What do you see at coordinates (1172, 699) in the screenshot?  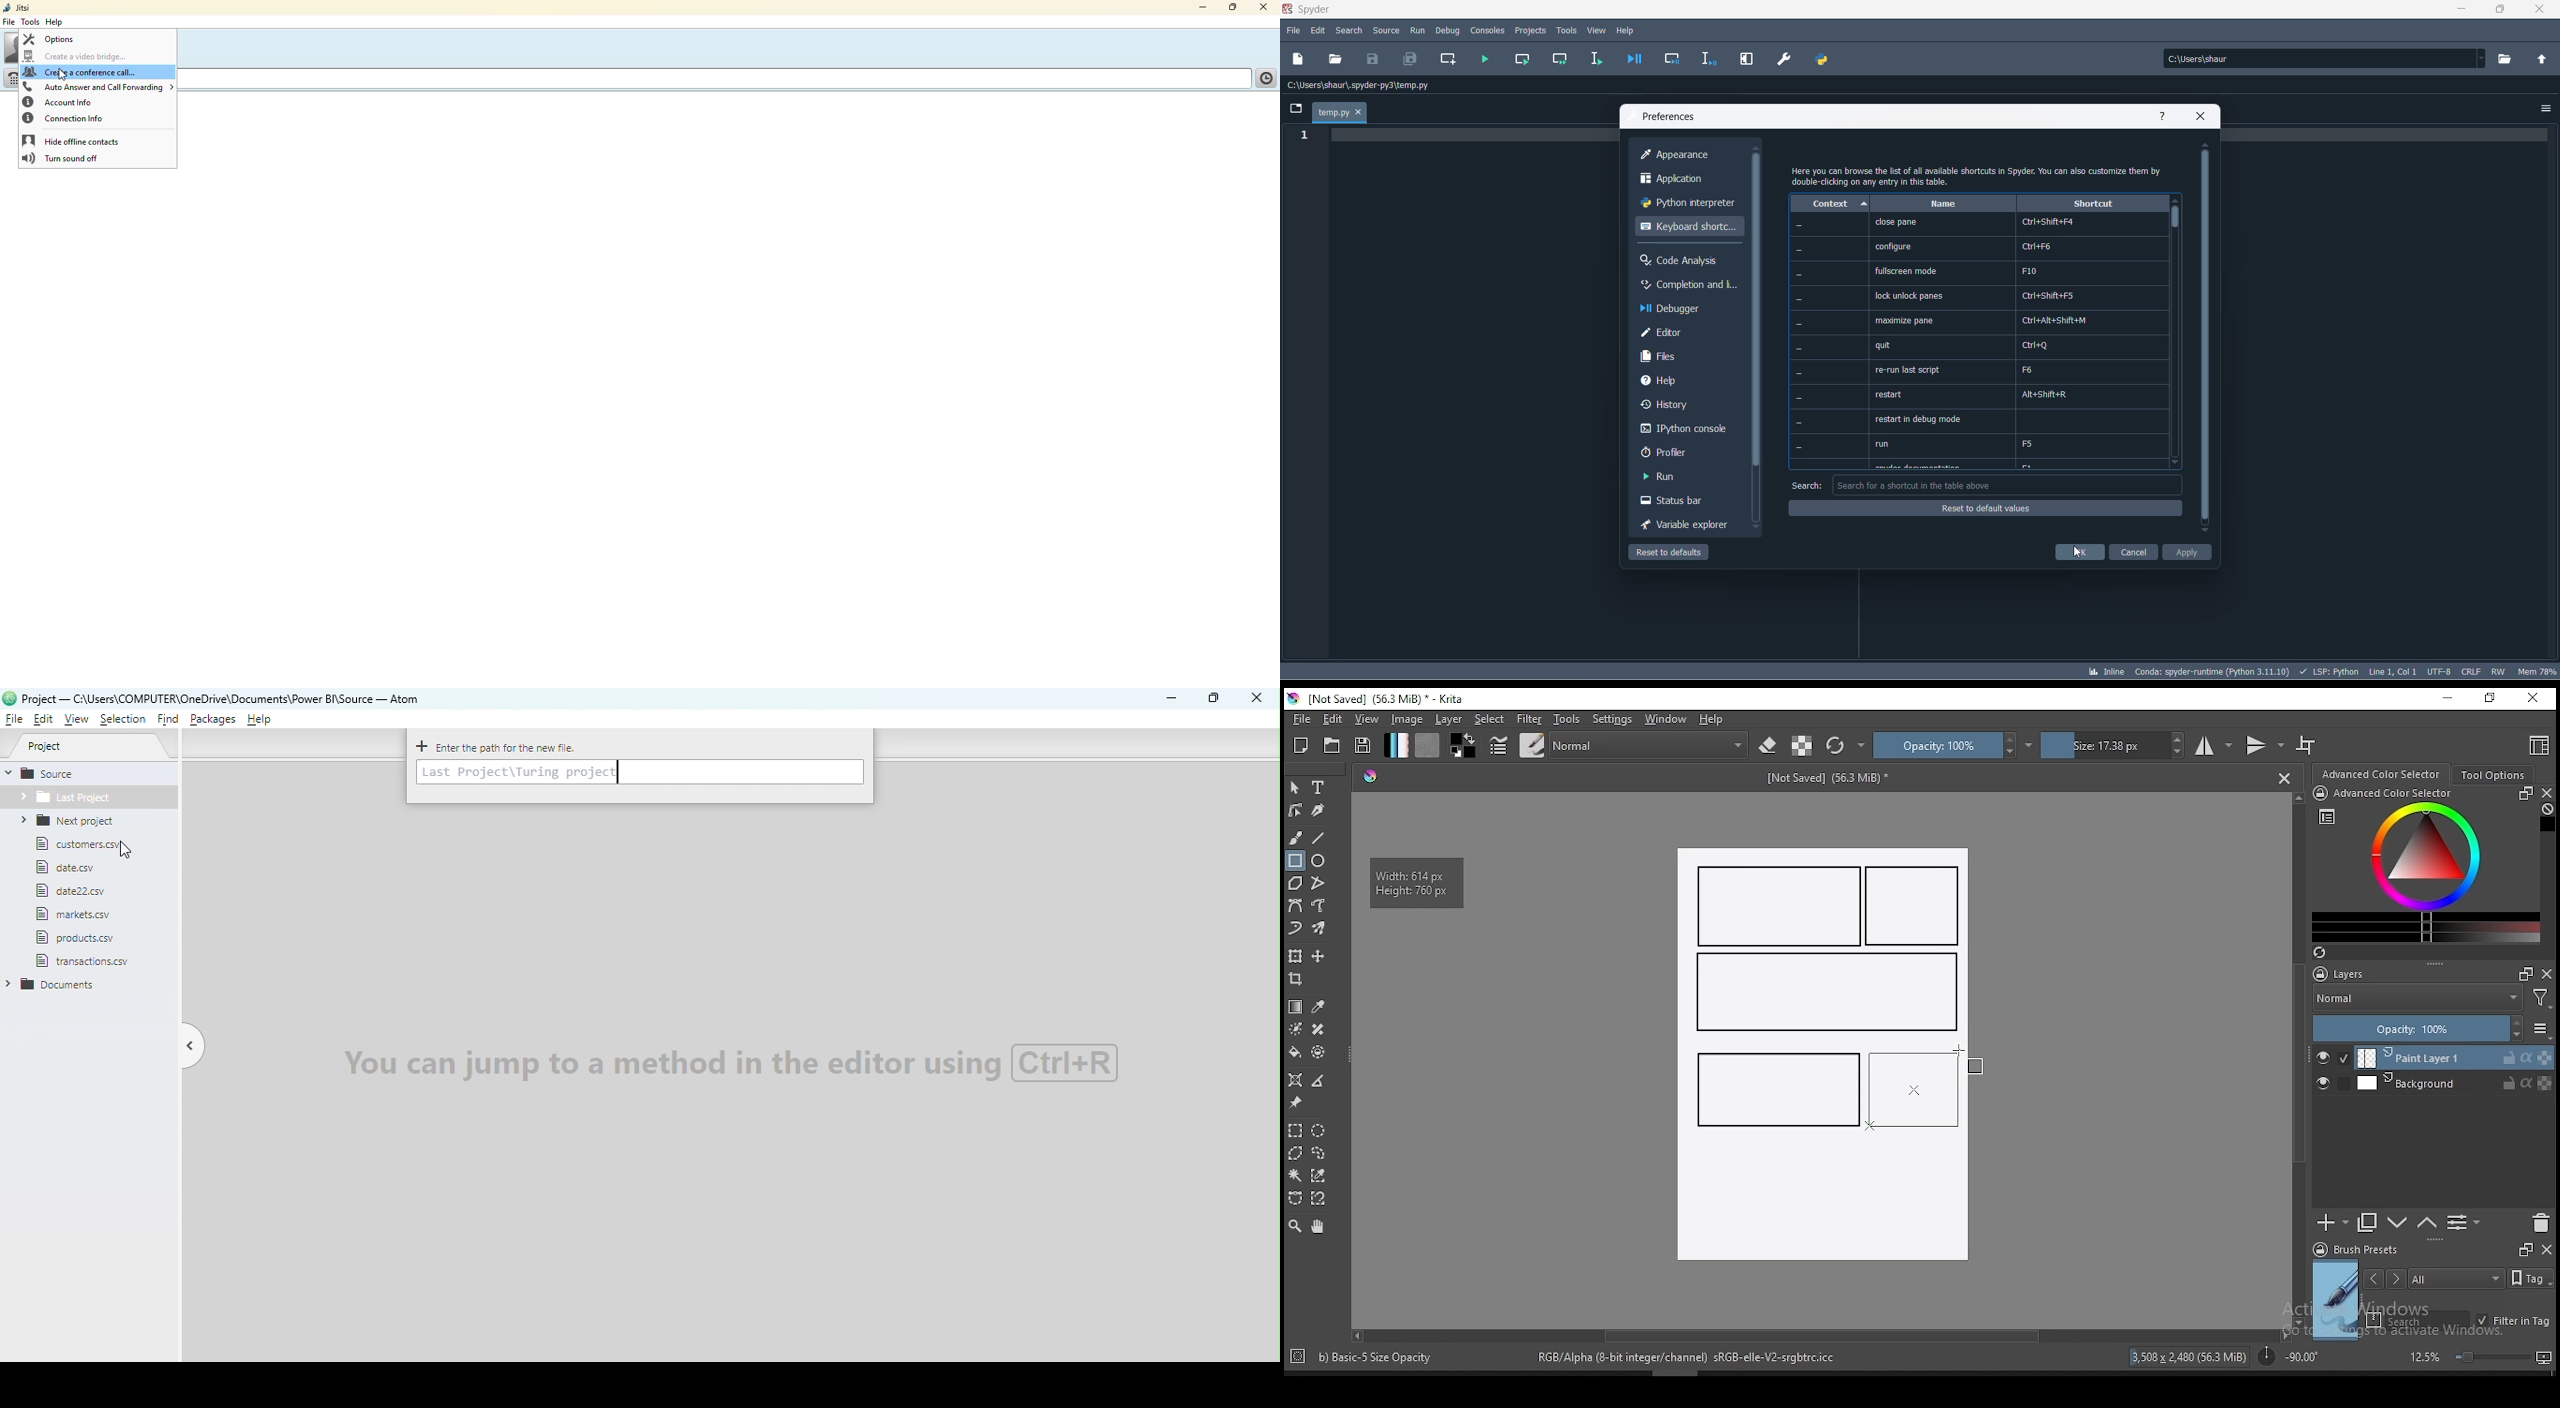 I see `Minimize` at bounding box center [1172, 699].